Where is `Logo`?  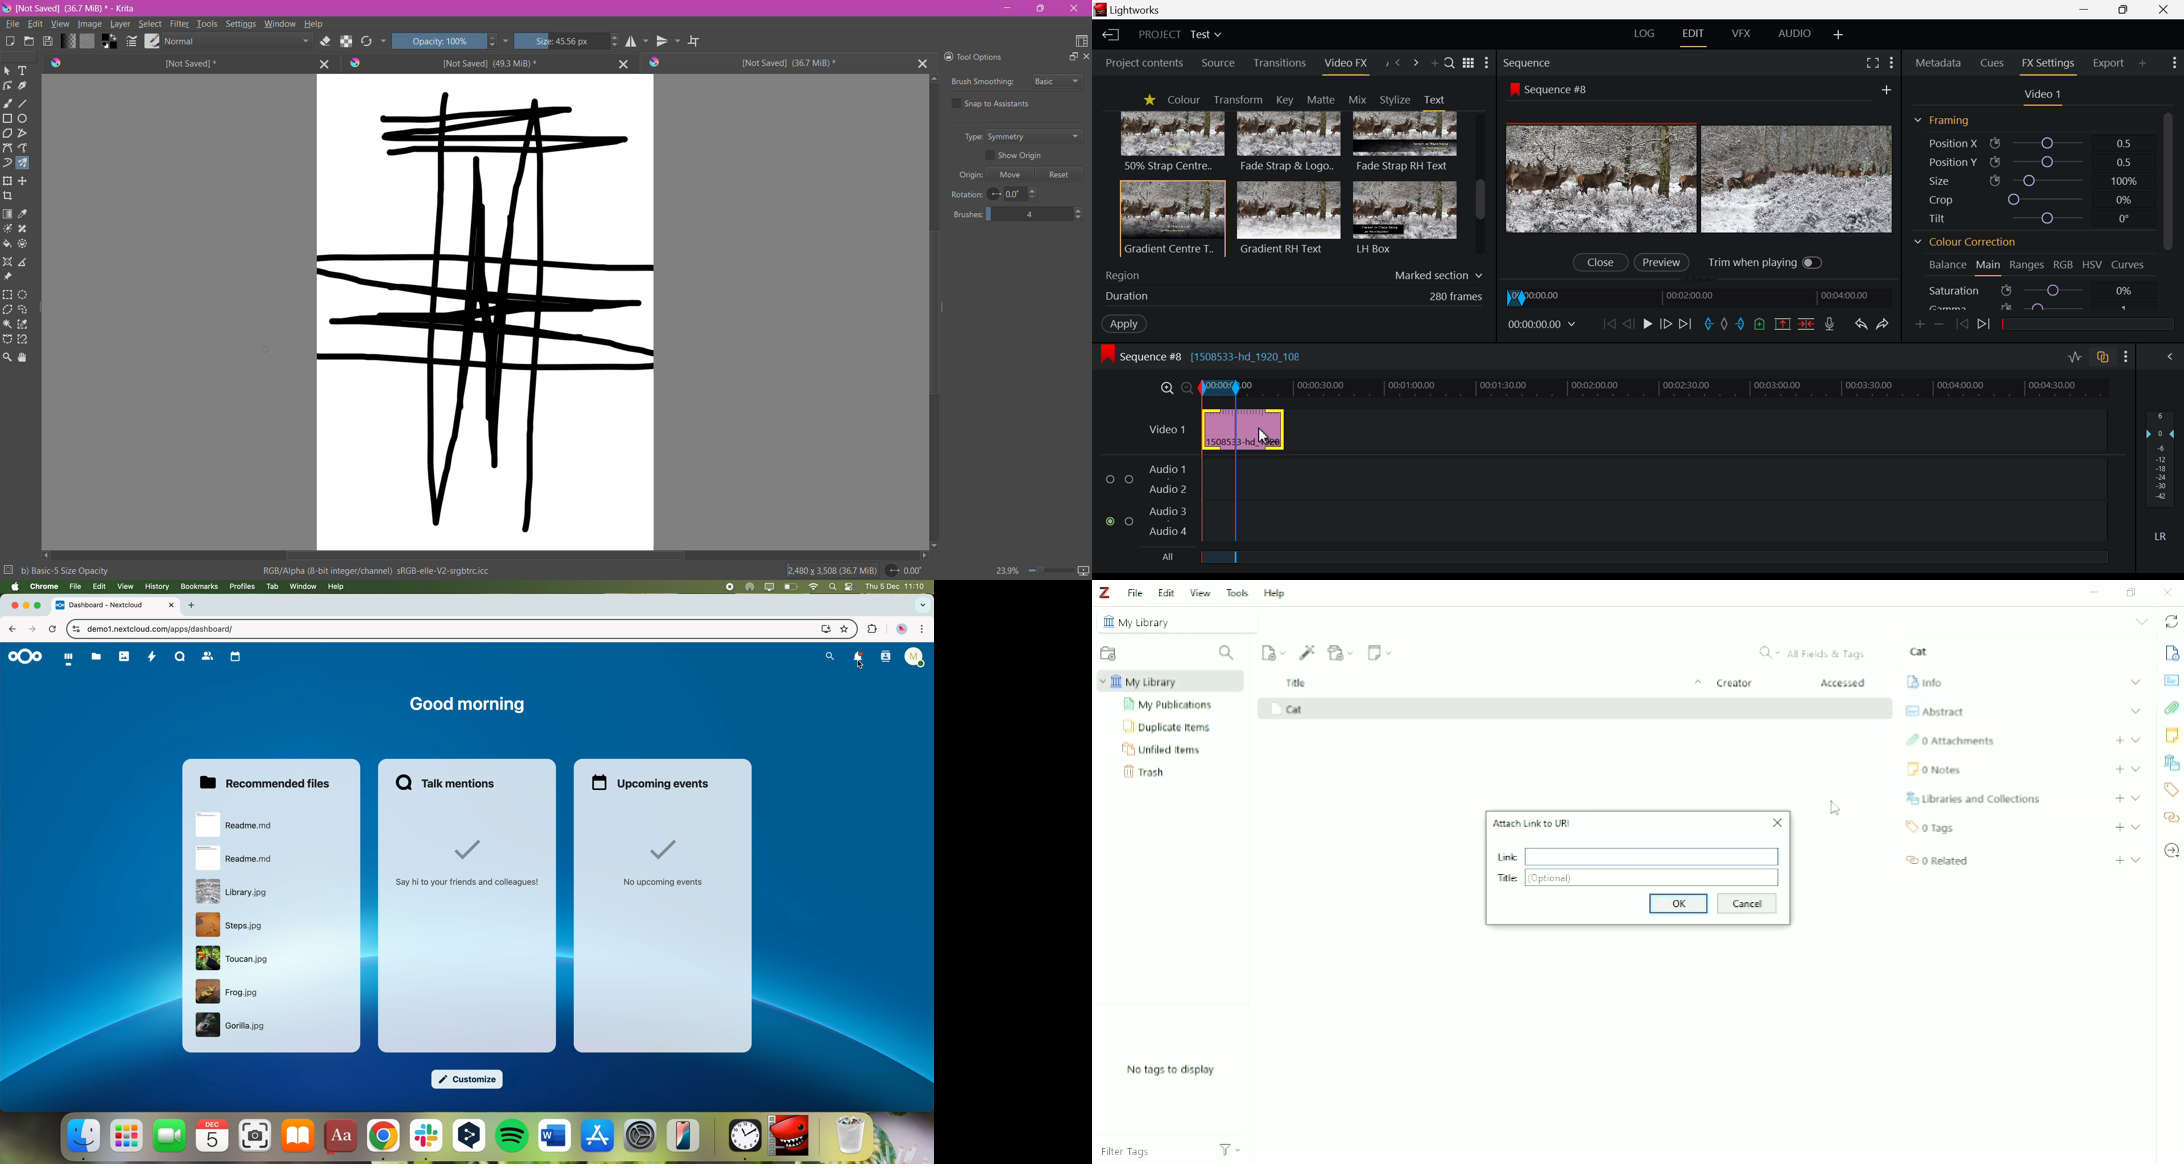 Logo is located at coordinates (1104, 592).